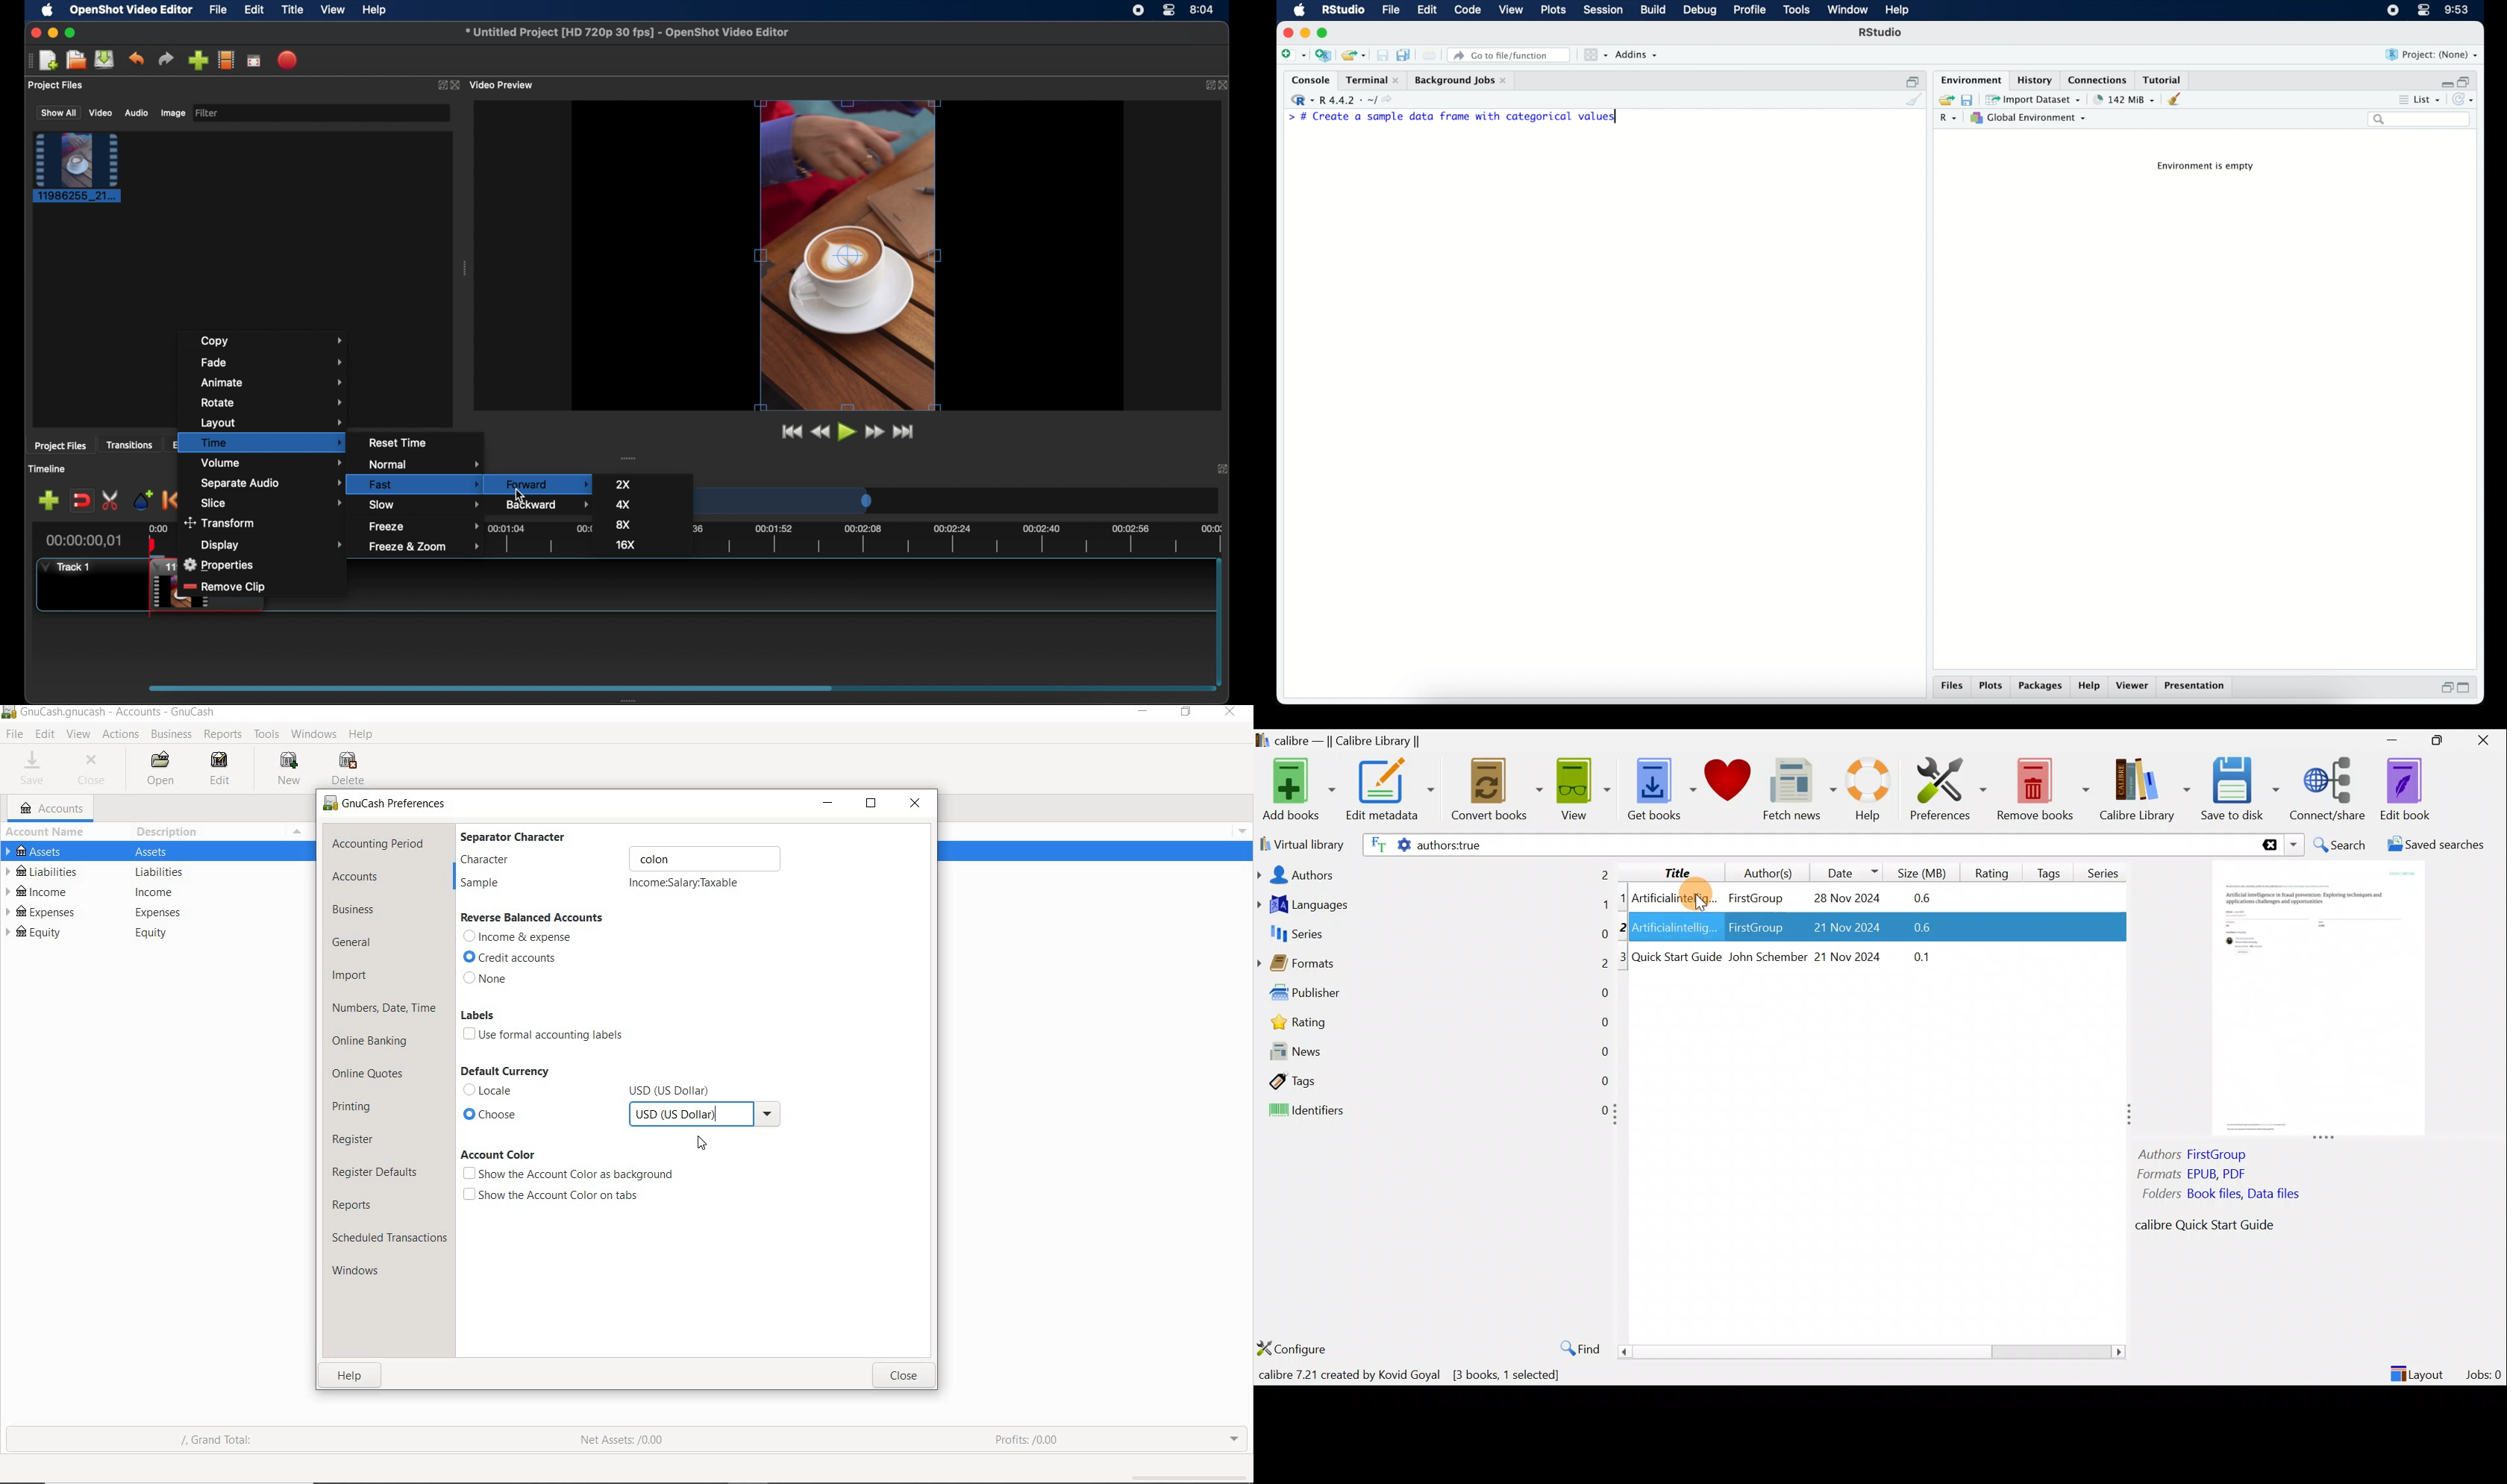  Describe the element at coordinates (1667, 870) in the screenshot. I see `Title` at that location.